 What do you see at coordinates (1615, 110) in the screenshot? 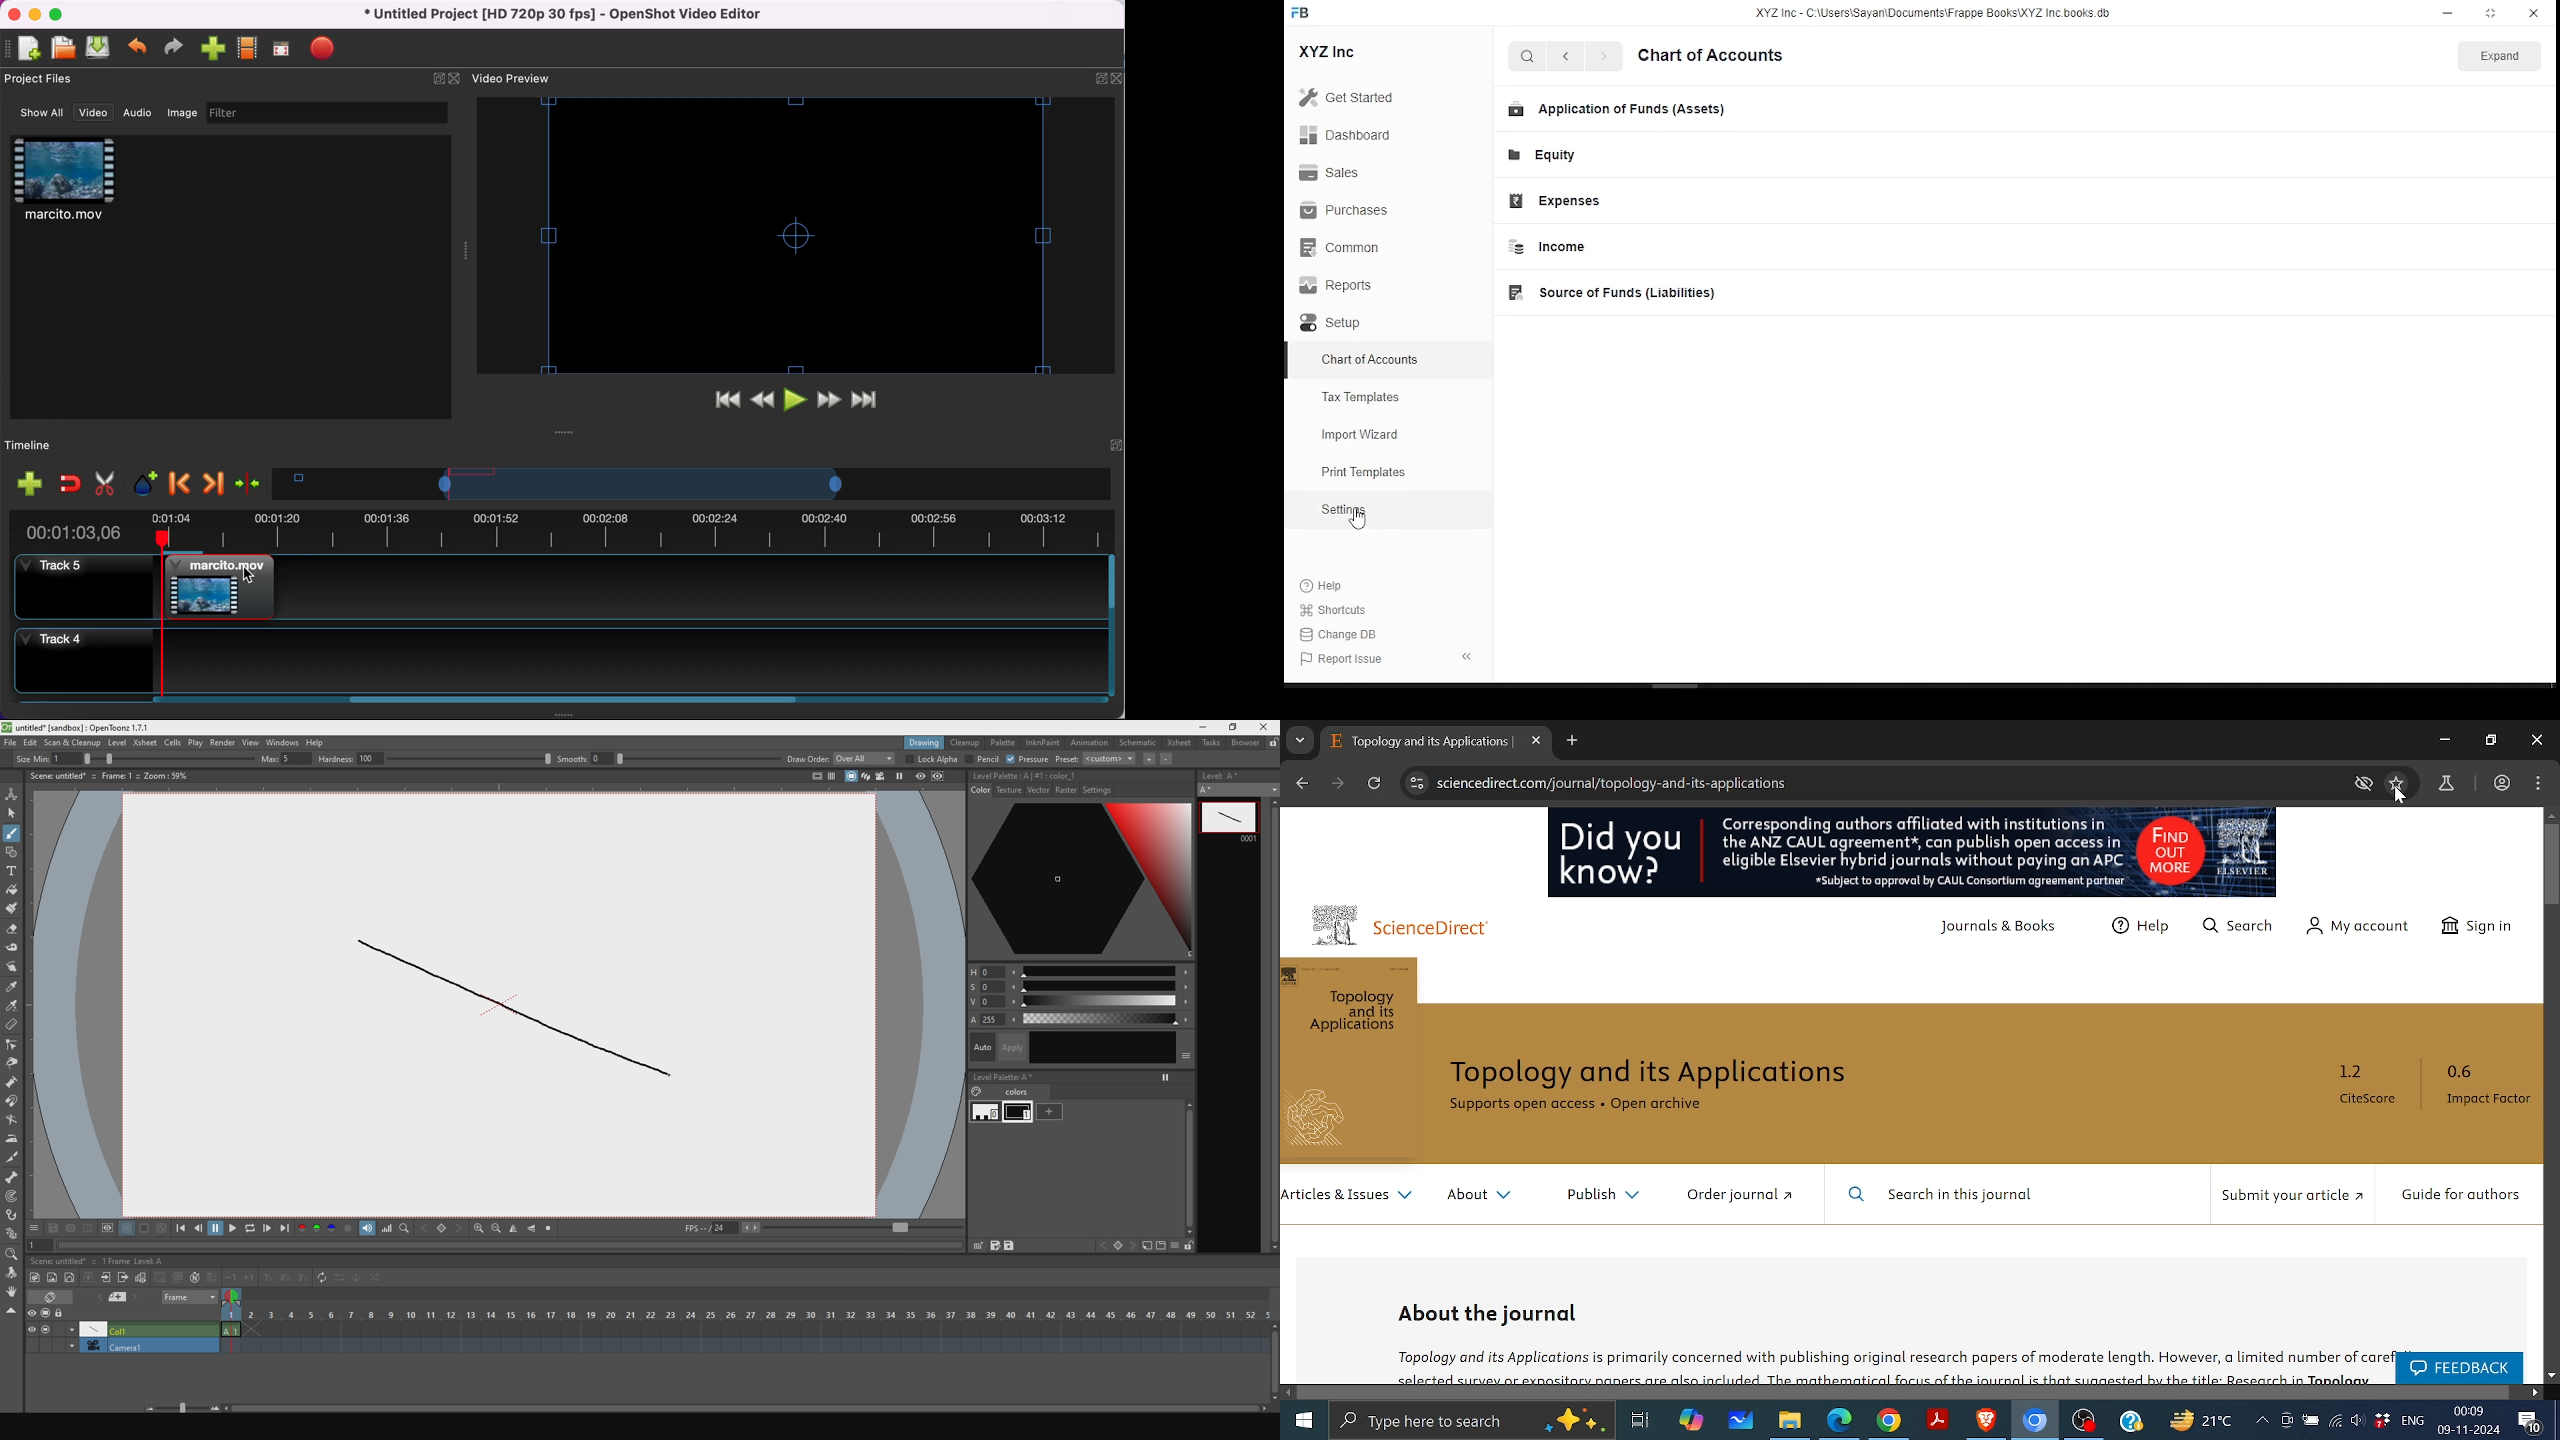
I see `Application of Funds (Assets)` at bounding box center [1615, 110].